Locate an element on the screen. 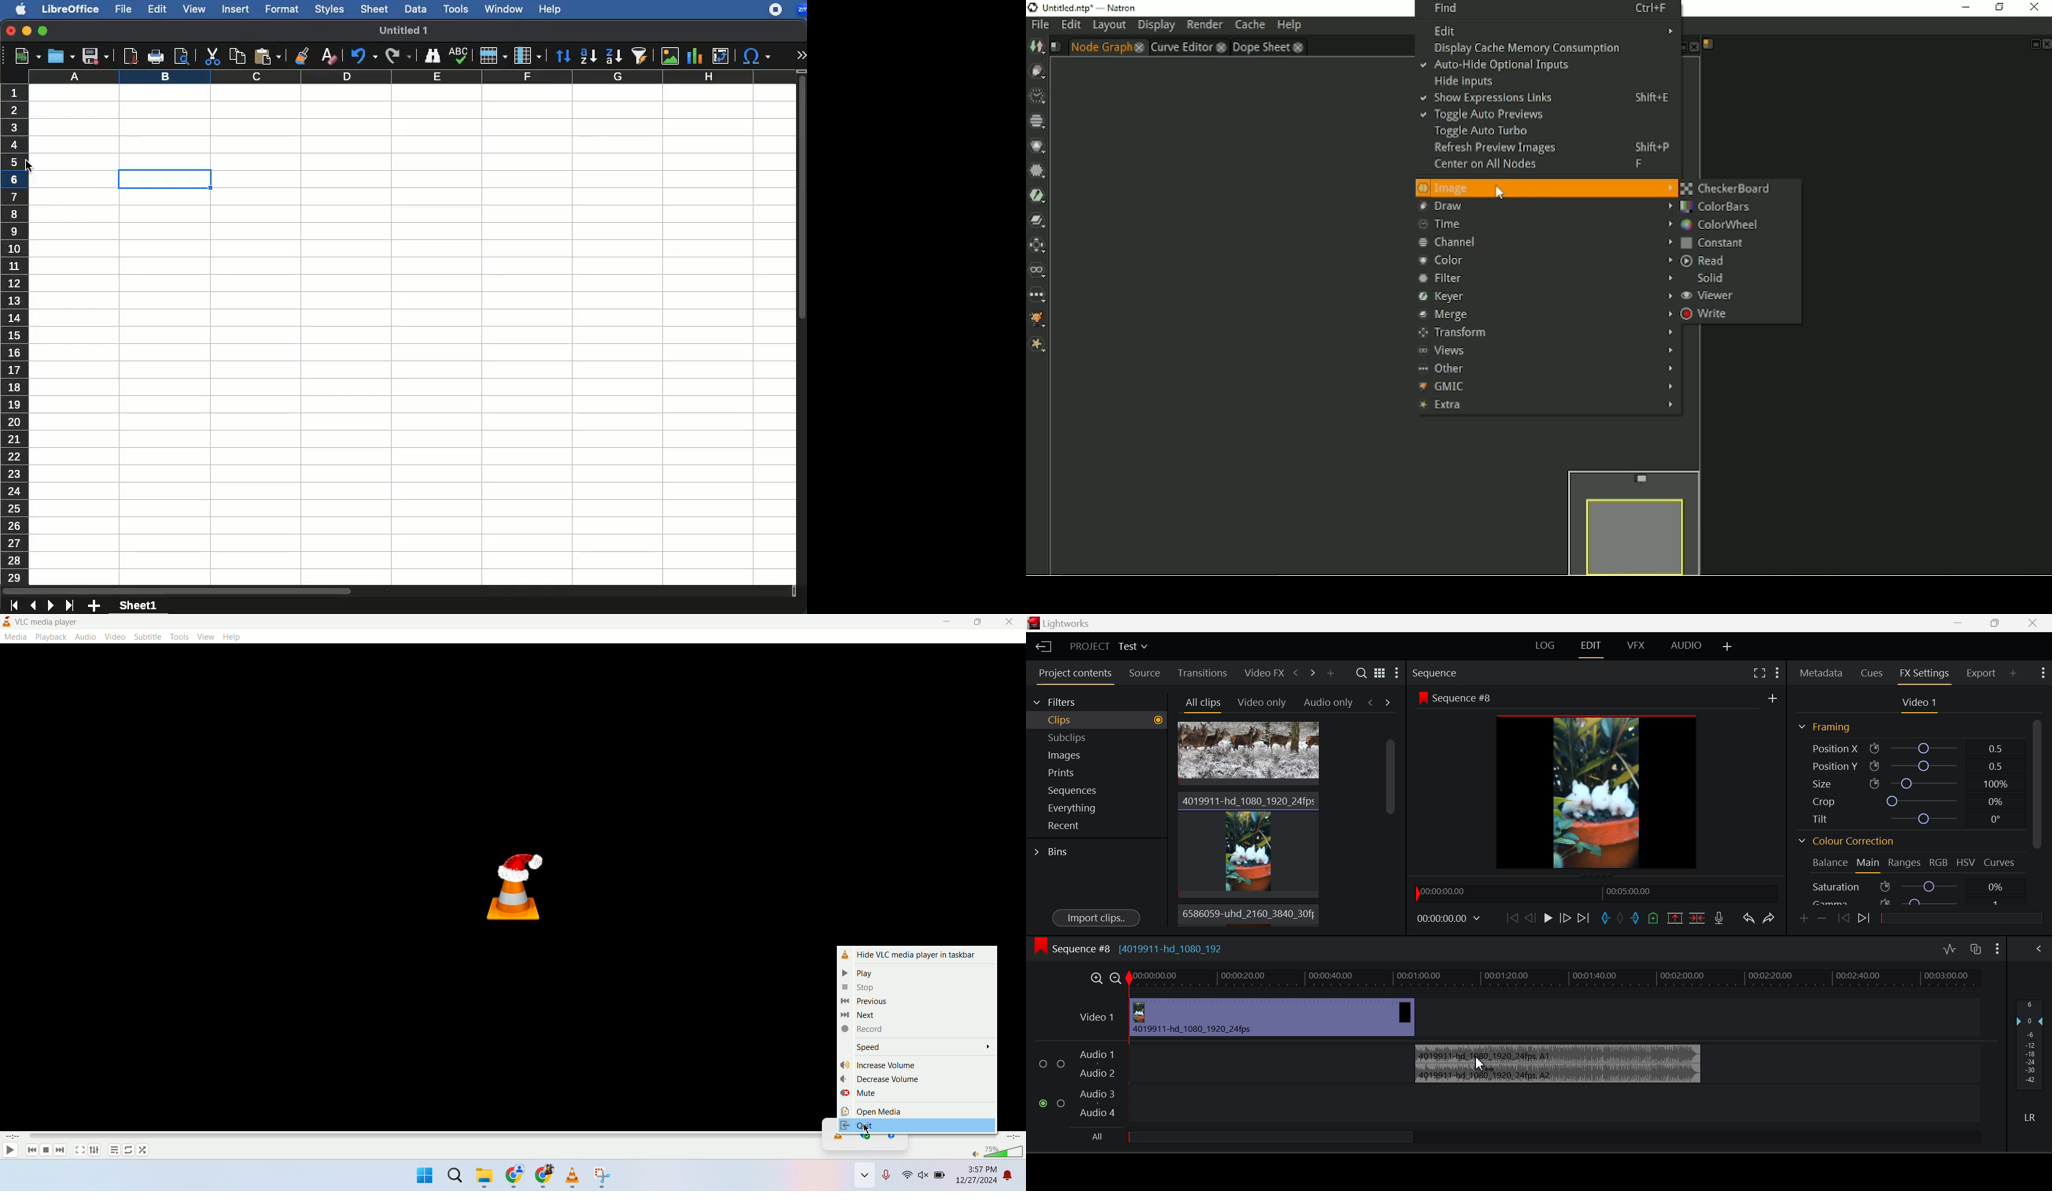 The image size is (2072, 1204). stop is located at coordinates (913, 988).